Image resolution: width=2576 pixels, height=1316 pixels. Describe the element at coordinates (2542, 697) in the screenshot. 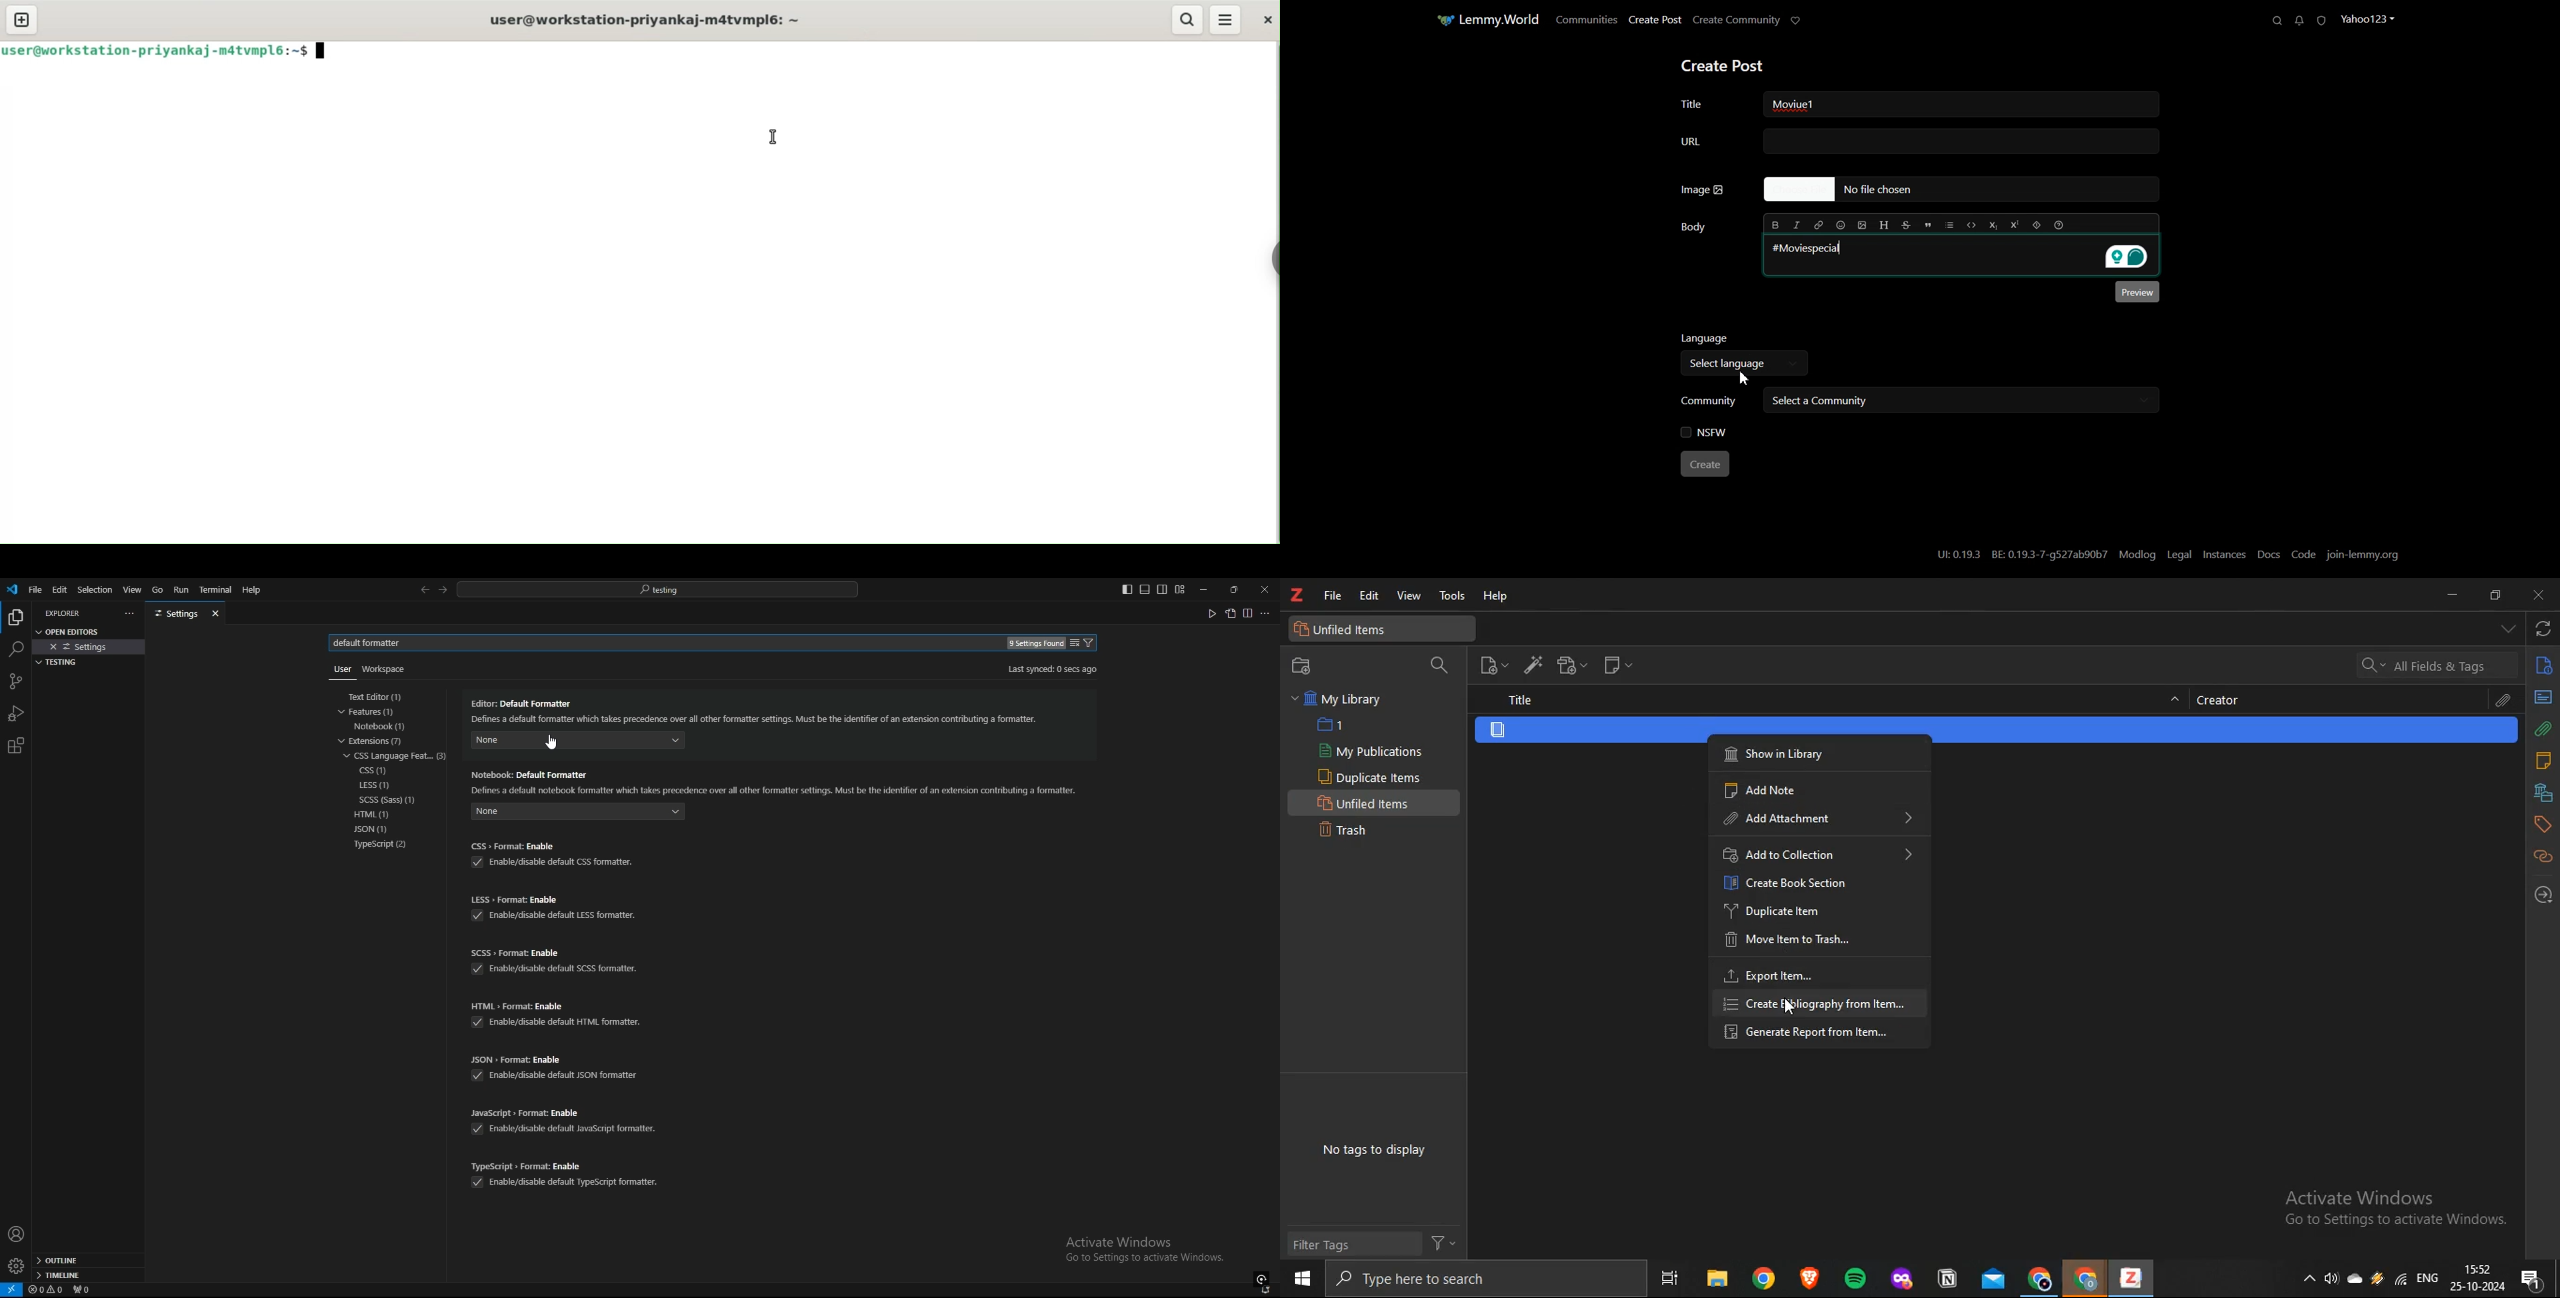

I see `abstract` at that location.